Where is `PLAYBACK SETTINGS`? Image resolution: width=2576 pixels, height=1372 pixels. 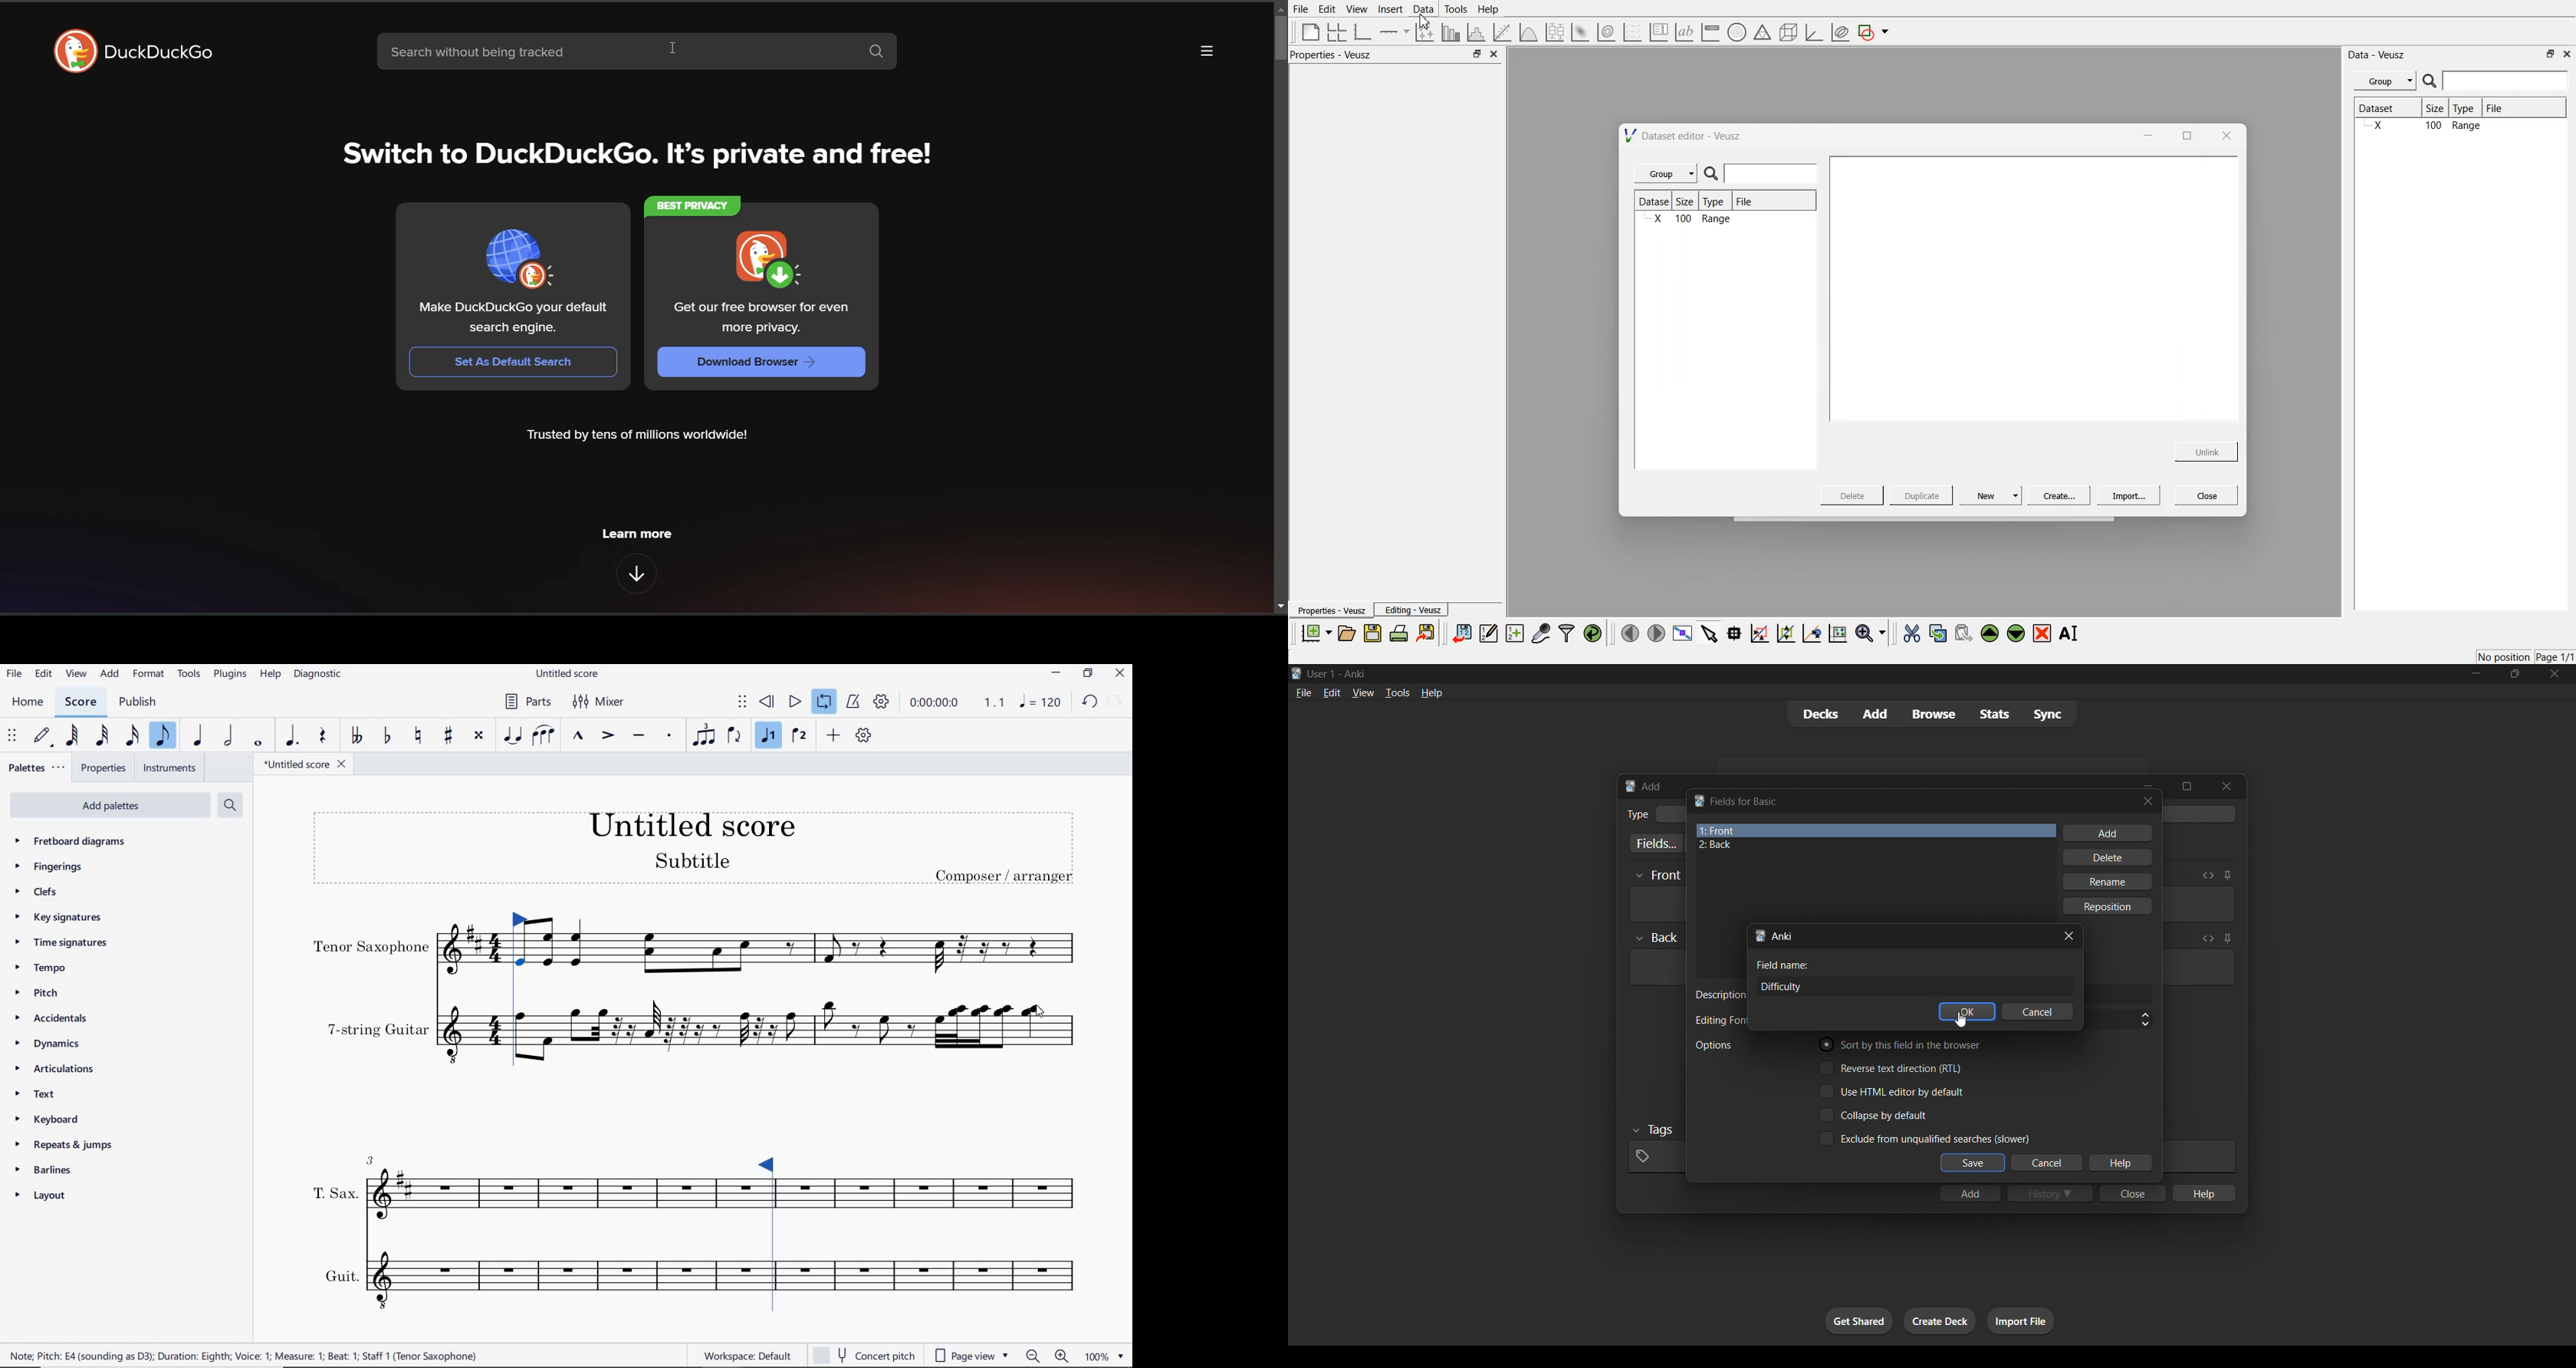
PLAYBACK SETTINGS is located at coordinates (882, 702).